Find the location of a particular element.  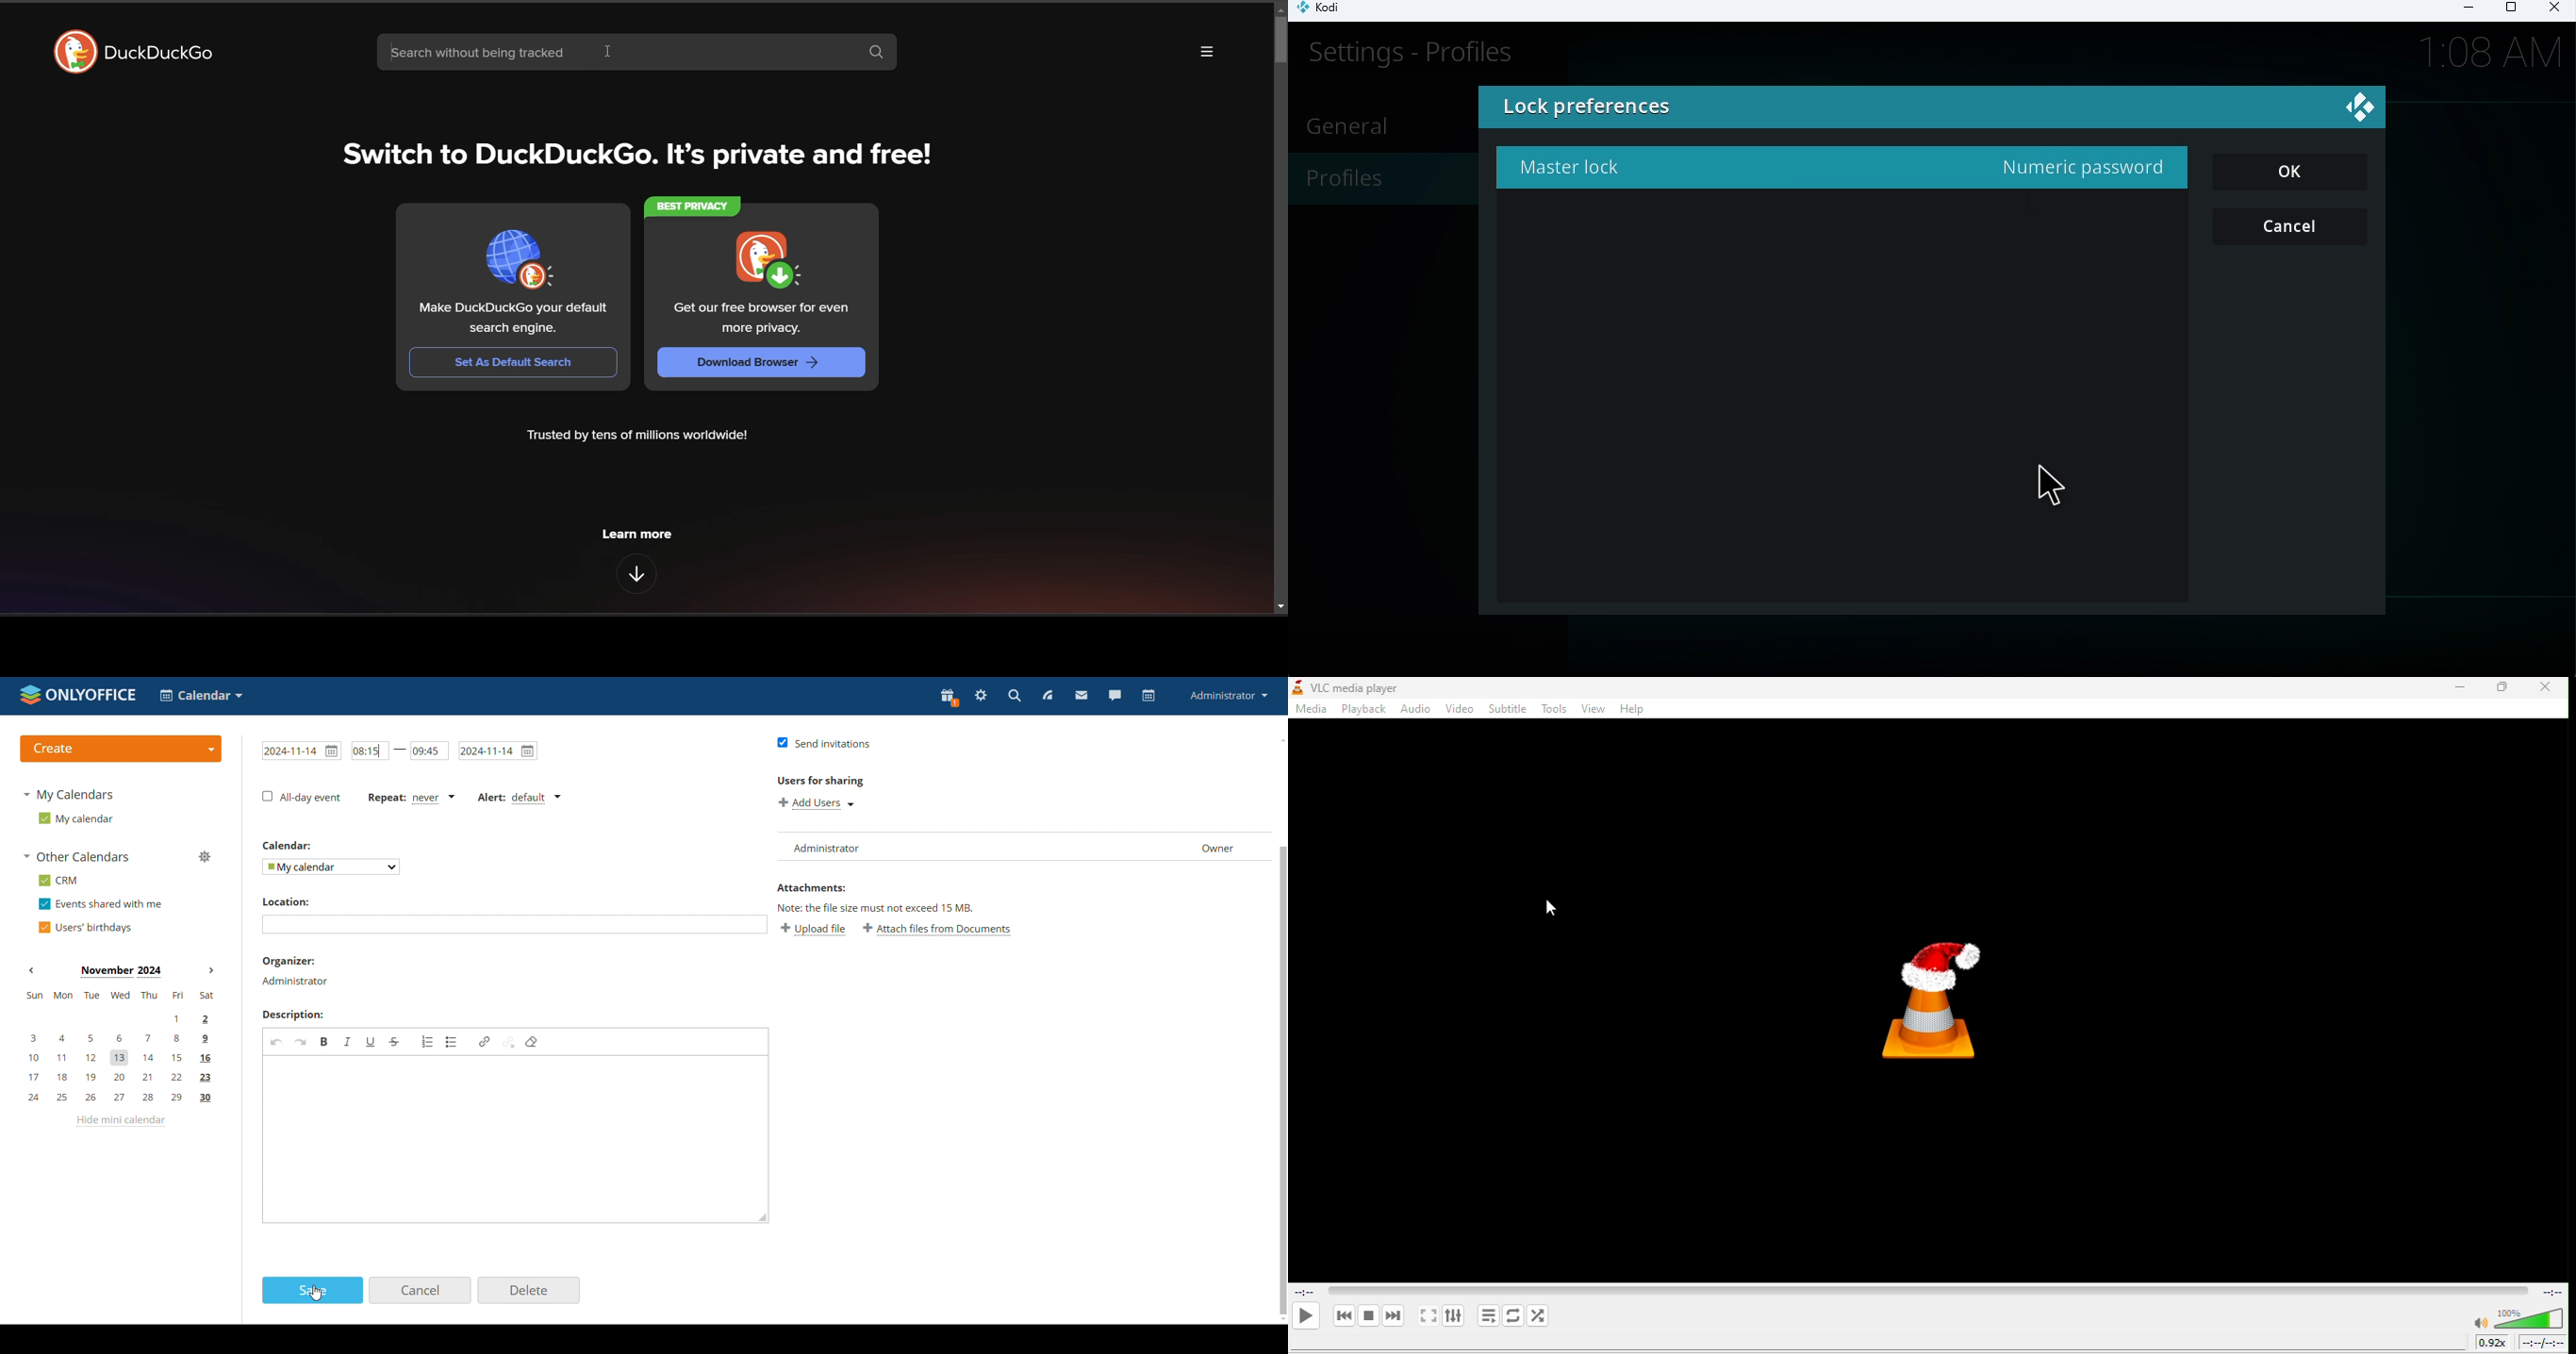

Cursor is located at coordinates (315, 1293).